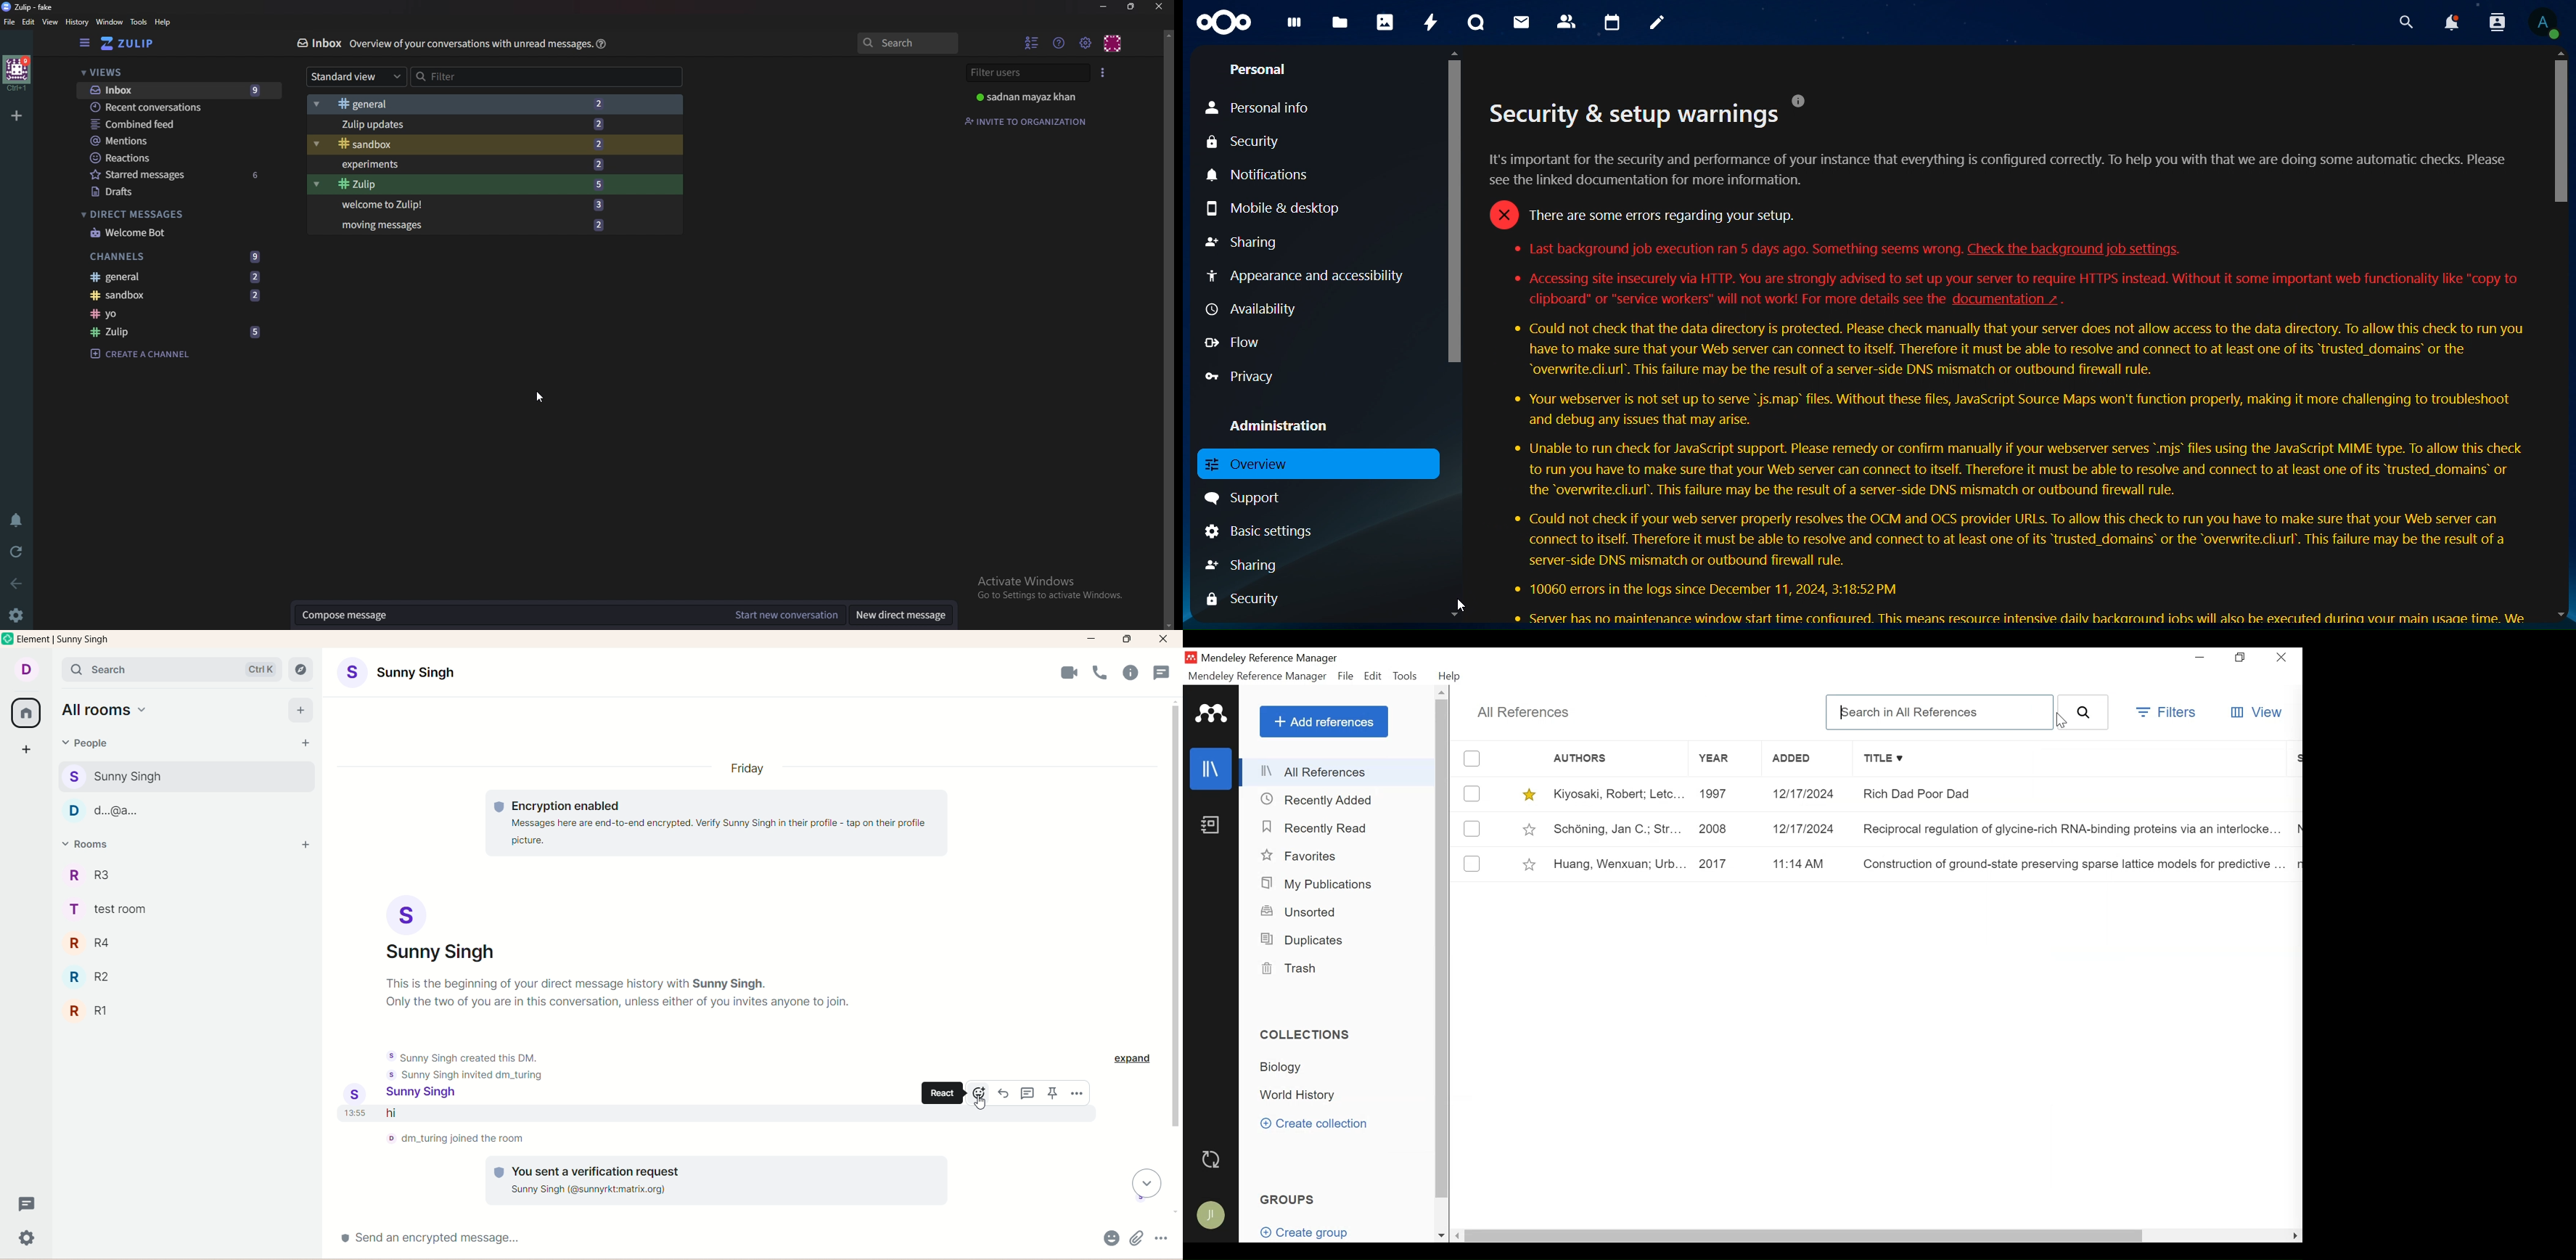 Image resolution: width=2576 pixels, height=1260 pixels. What do you see at coordinates (1722, 794) in the screenshot?
I see `1997` at bounding box center [1722, 794].